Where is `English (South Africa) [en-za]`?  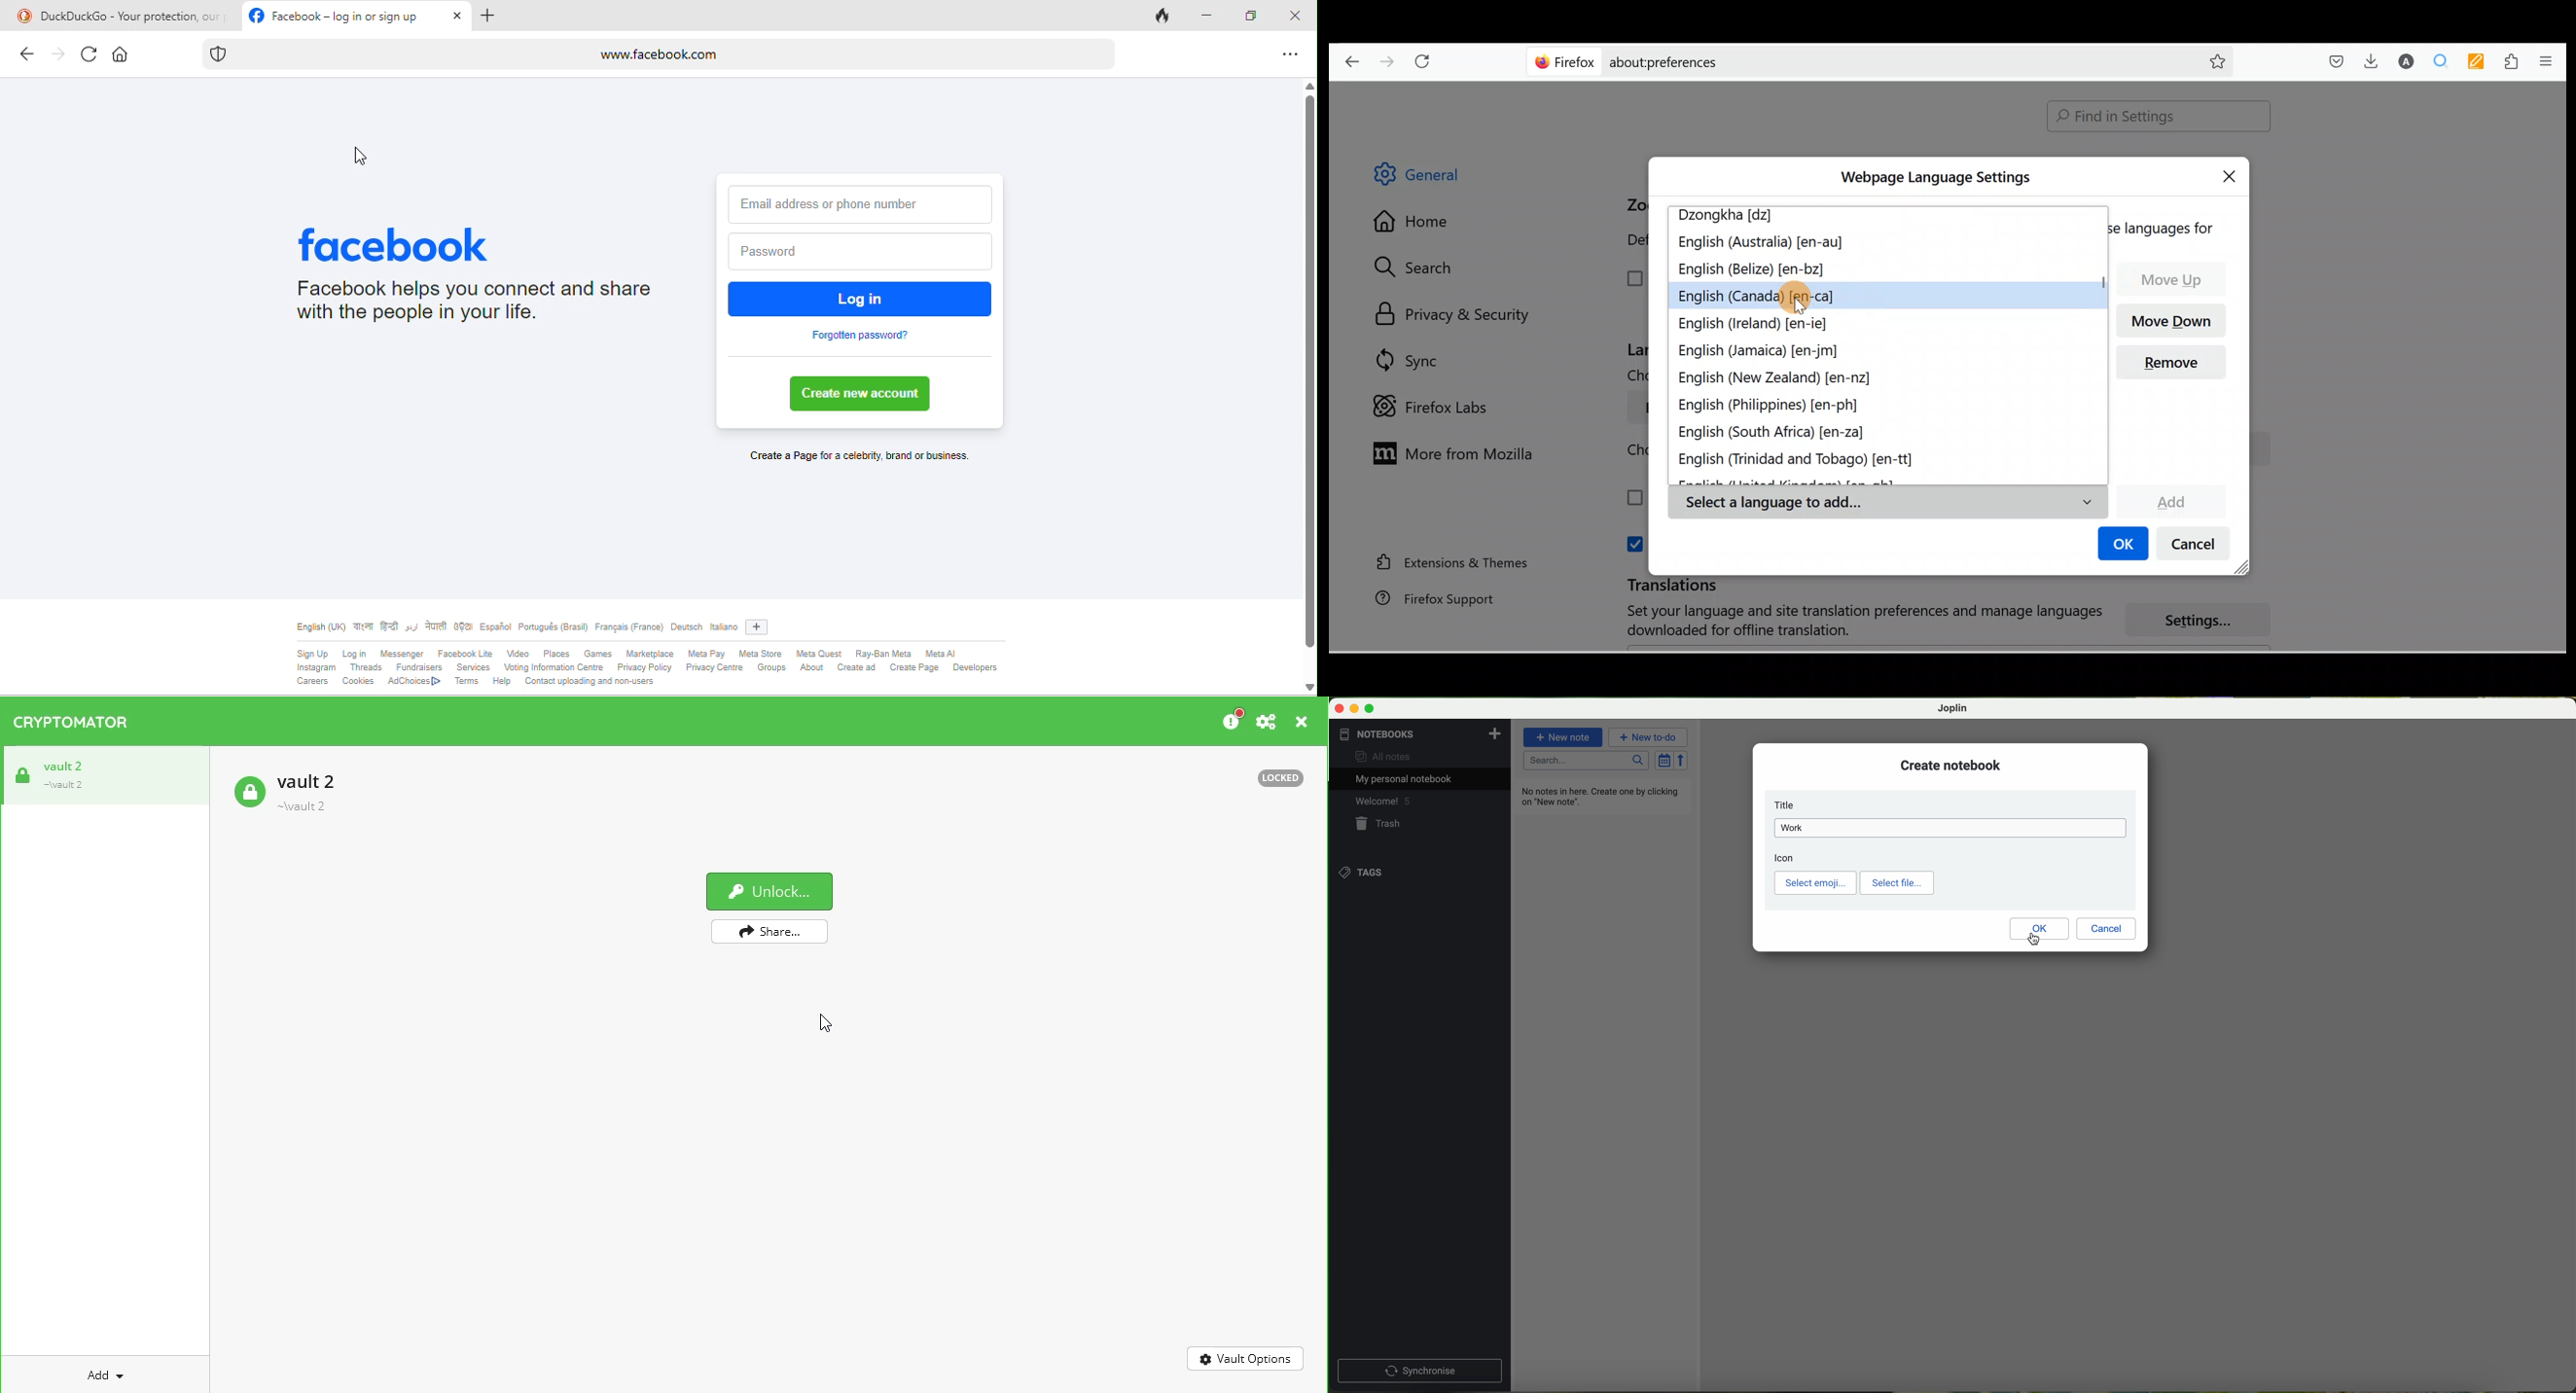 English (South Africa) [en-za] is located at coordinates (1780, 434).